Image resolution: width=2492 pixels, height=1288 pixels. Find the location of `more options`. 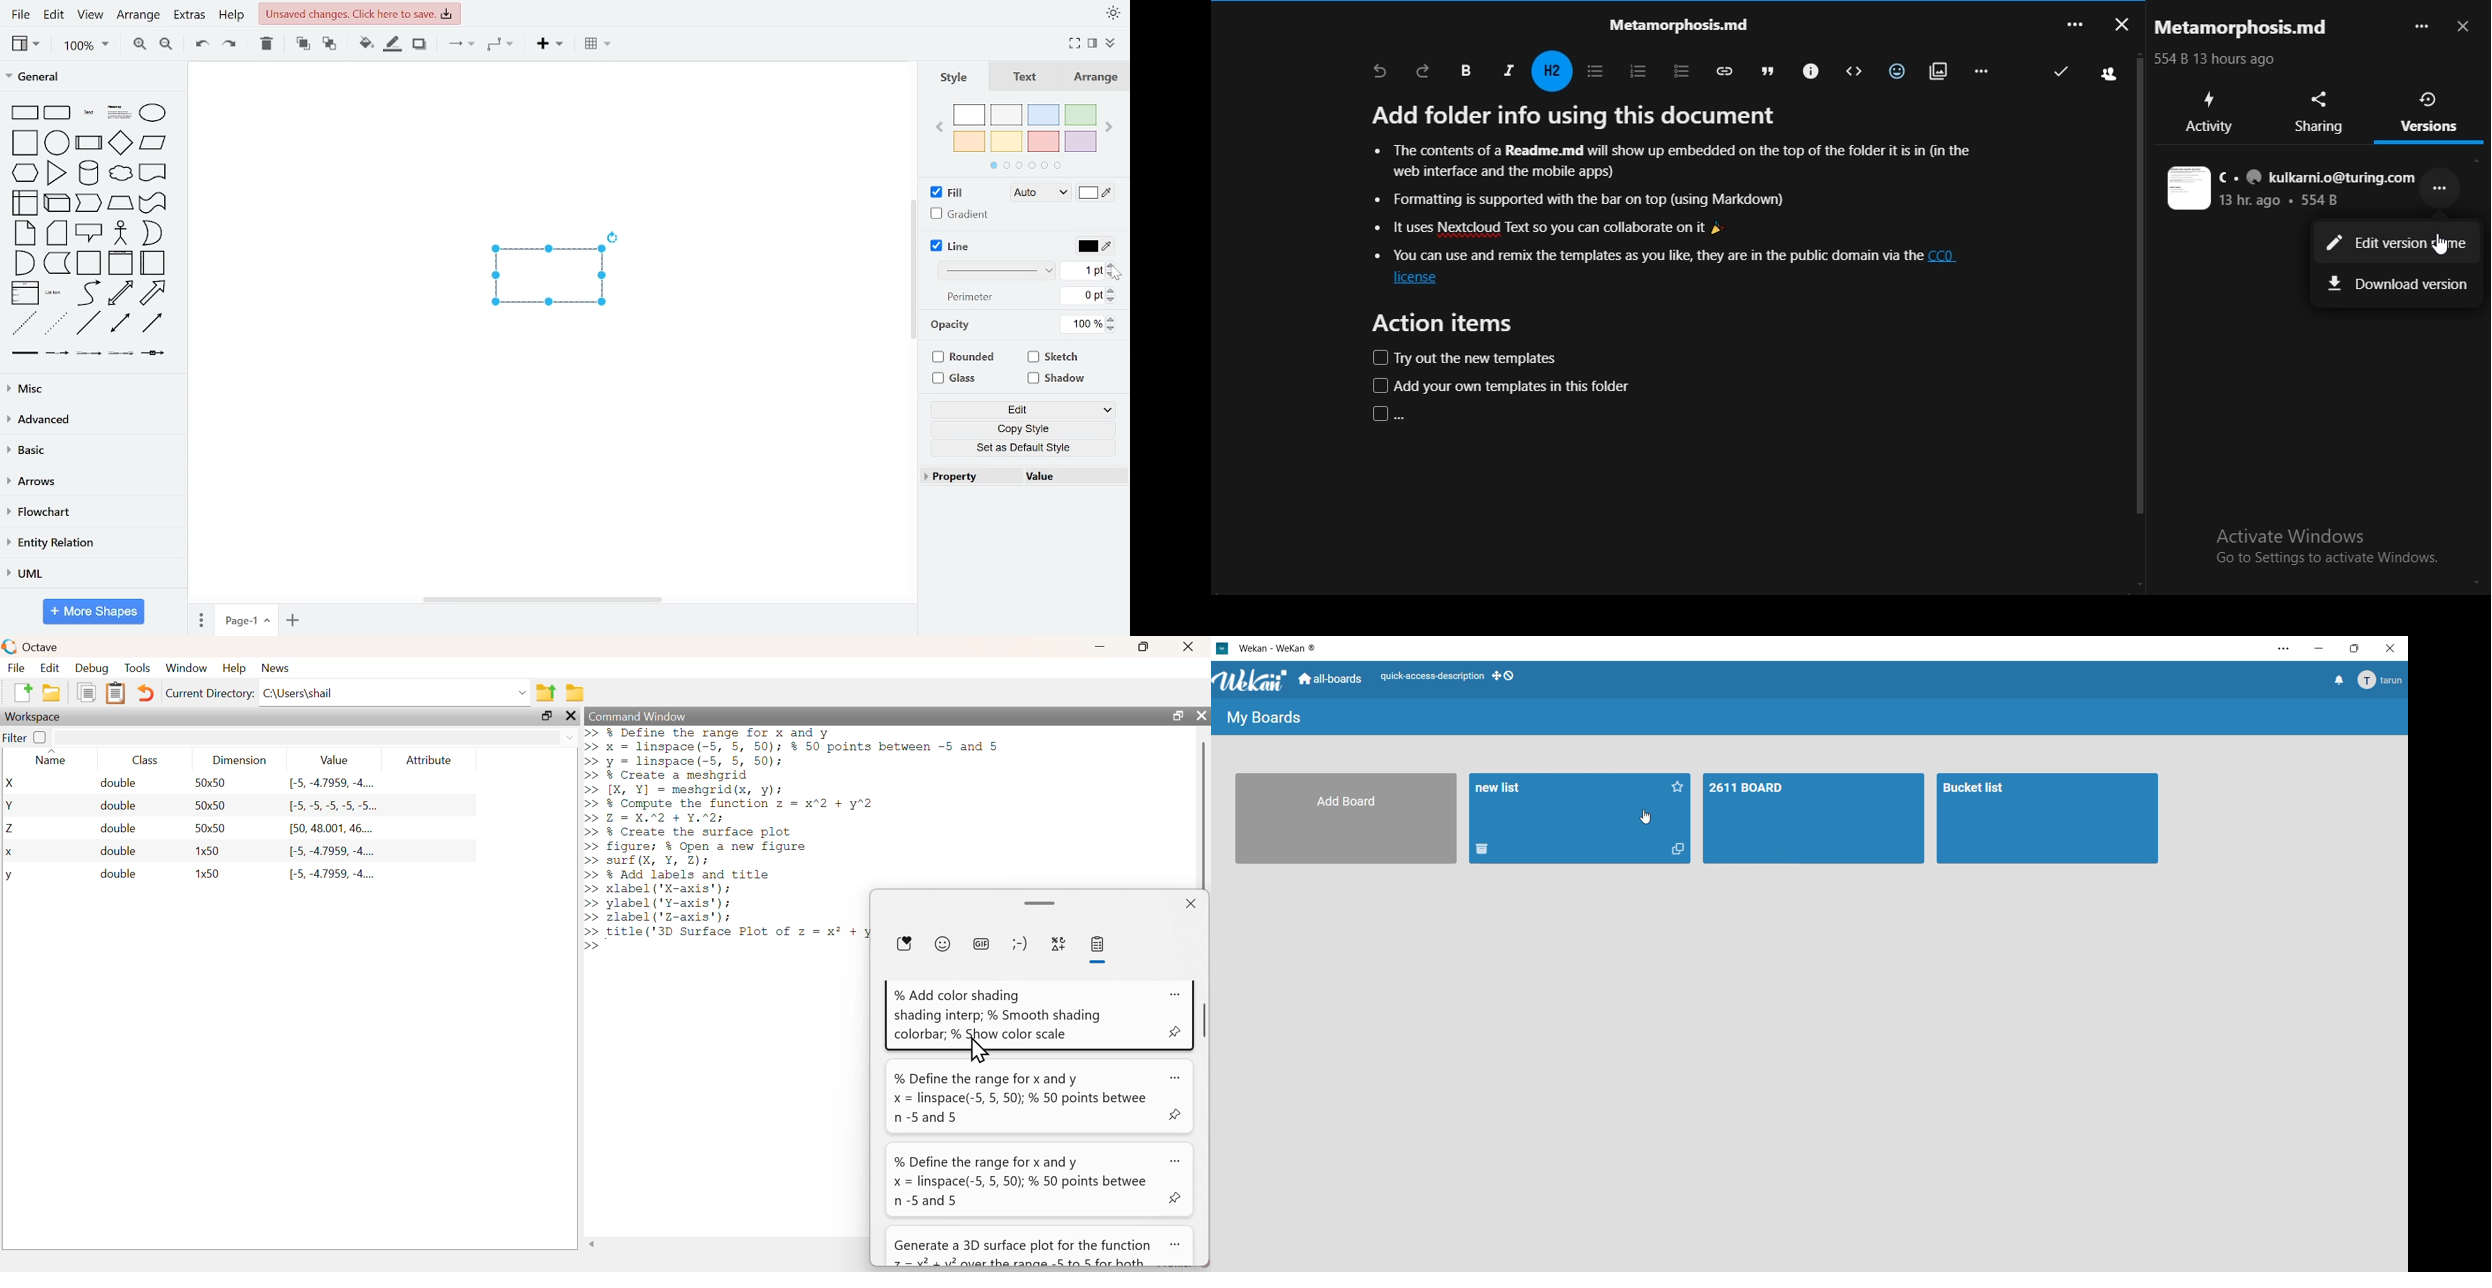

more options is located at coordinates (1177, 1080).